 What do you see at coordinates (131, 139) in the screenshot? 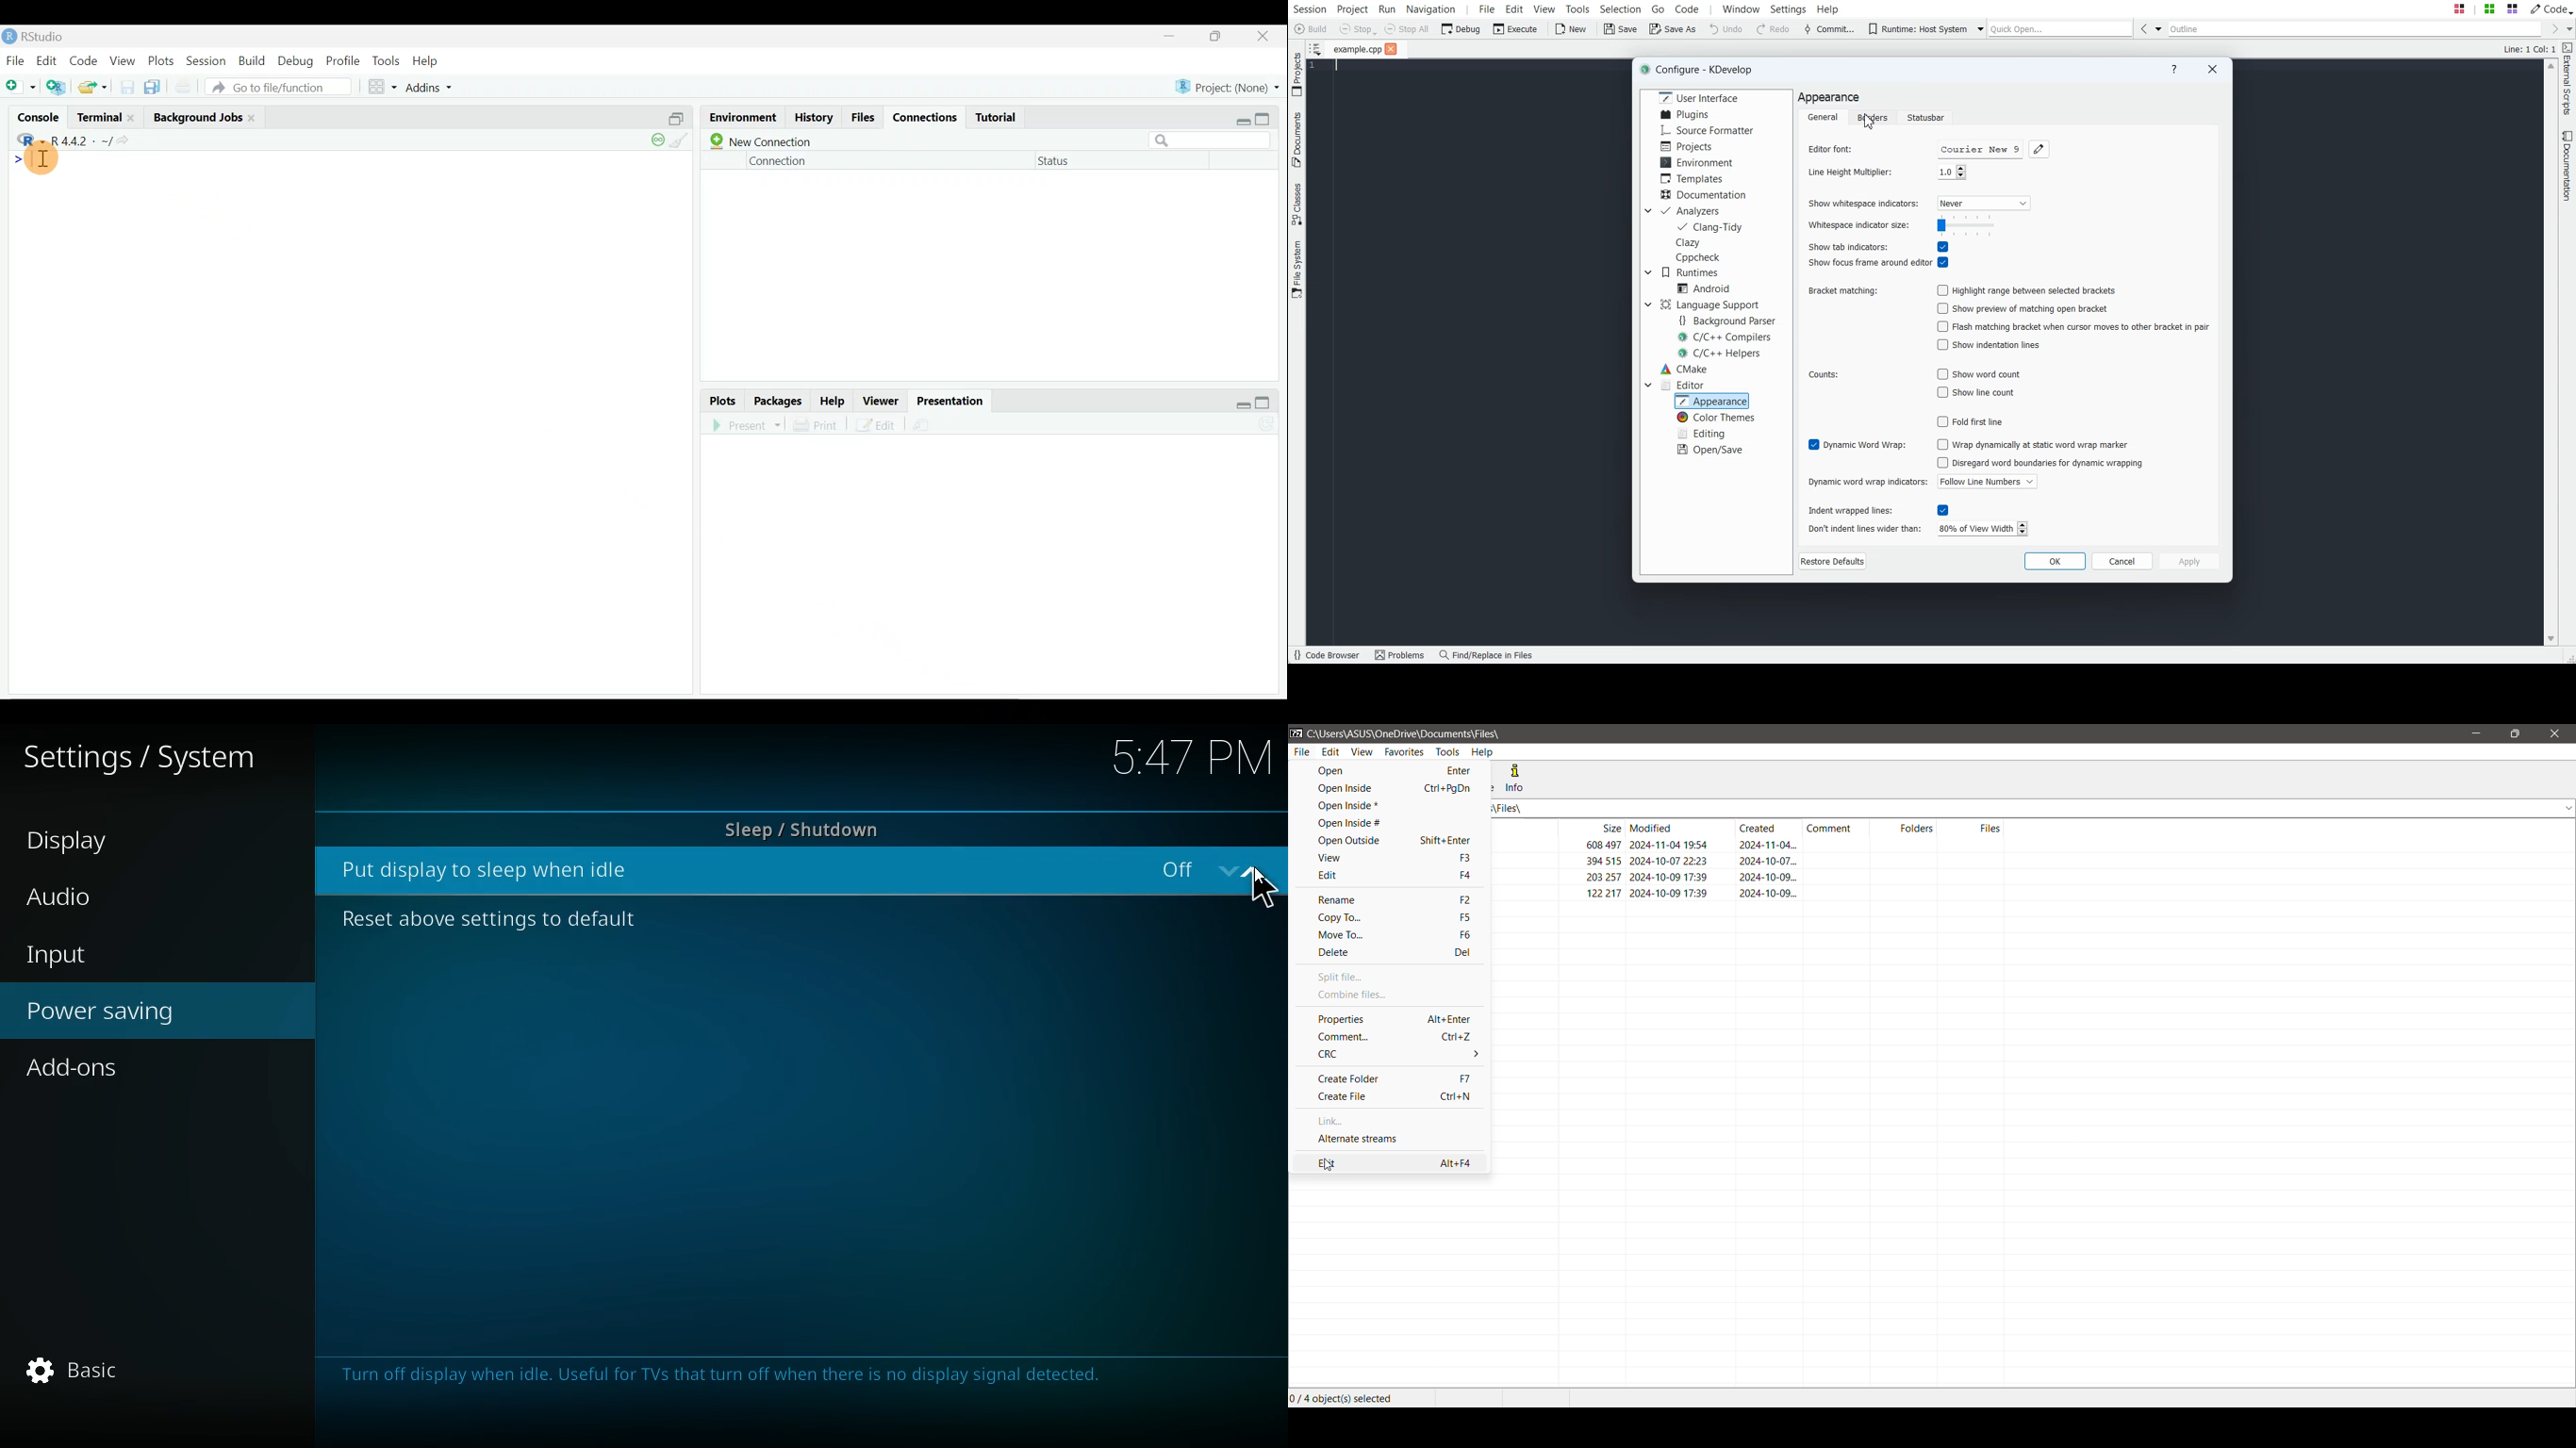
I see `View the current working directory` at bounding box center [131, 139].